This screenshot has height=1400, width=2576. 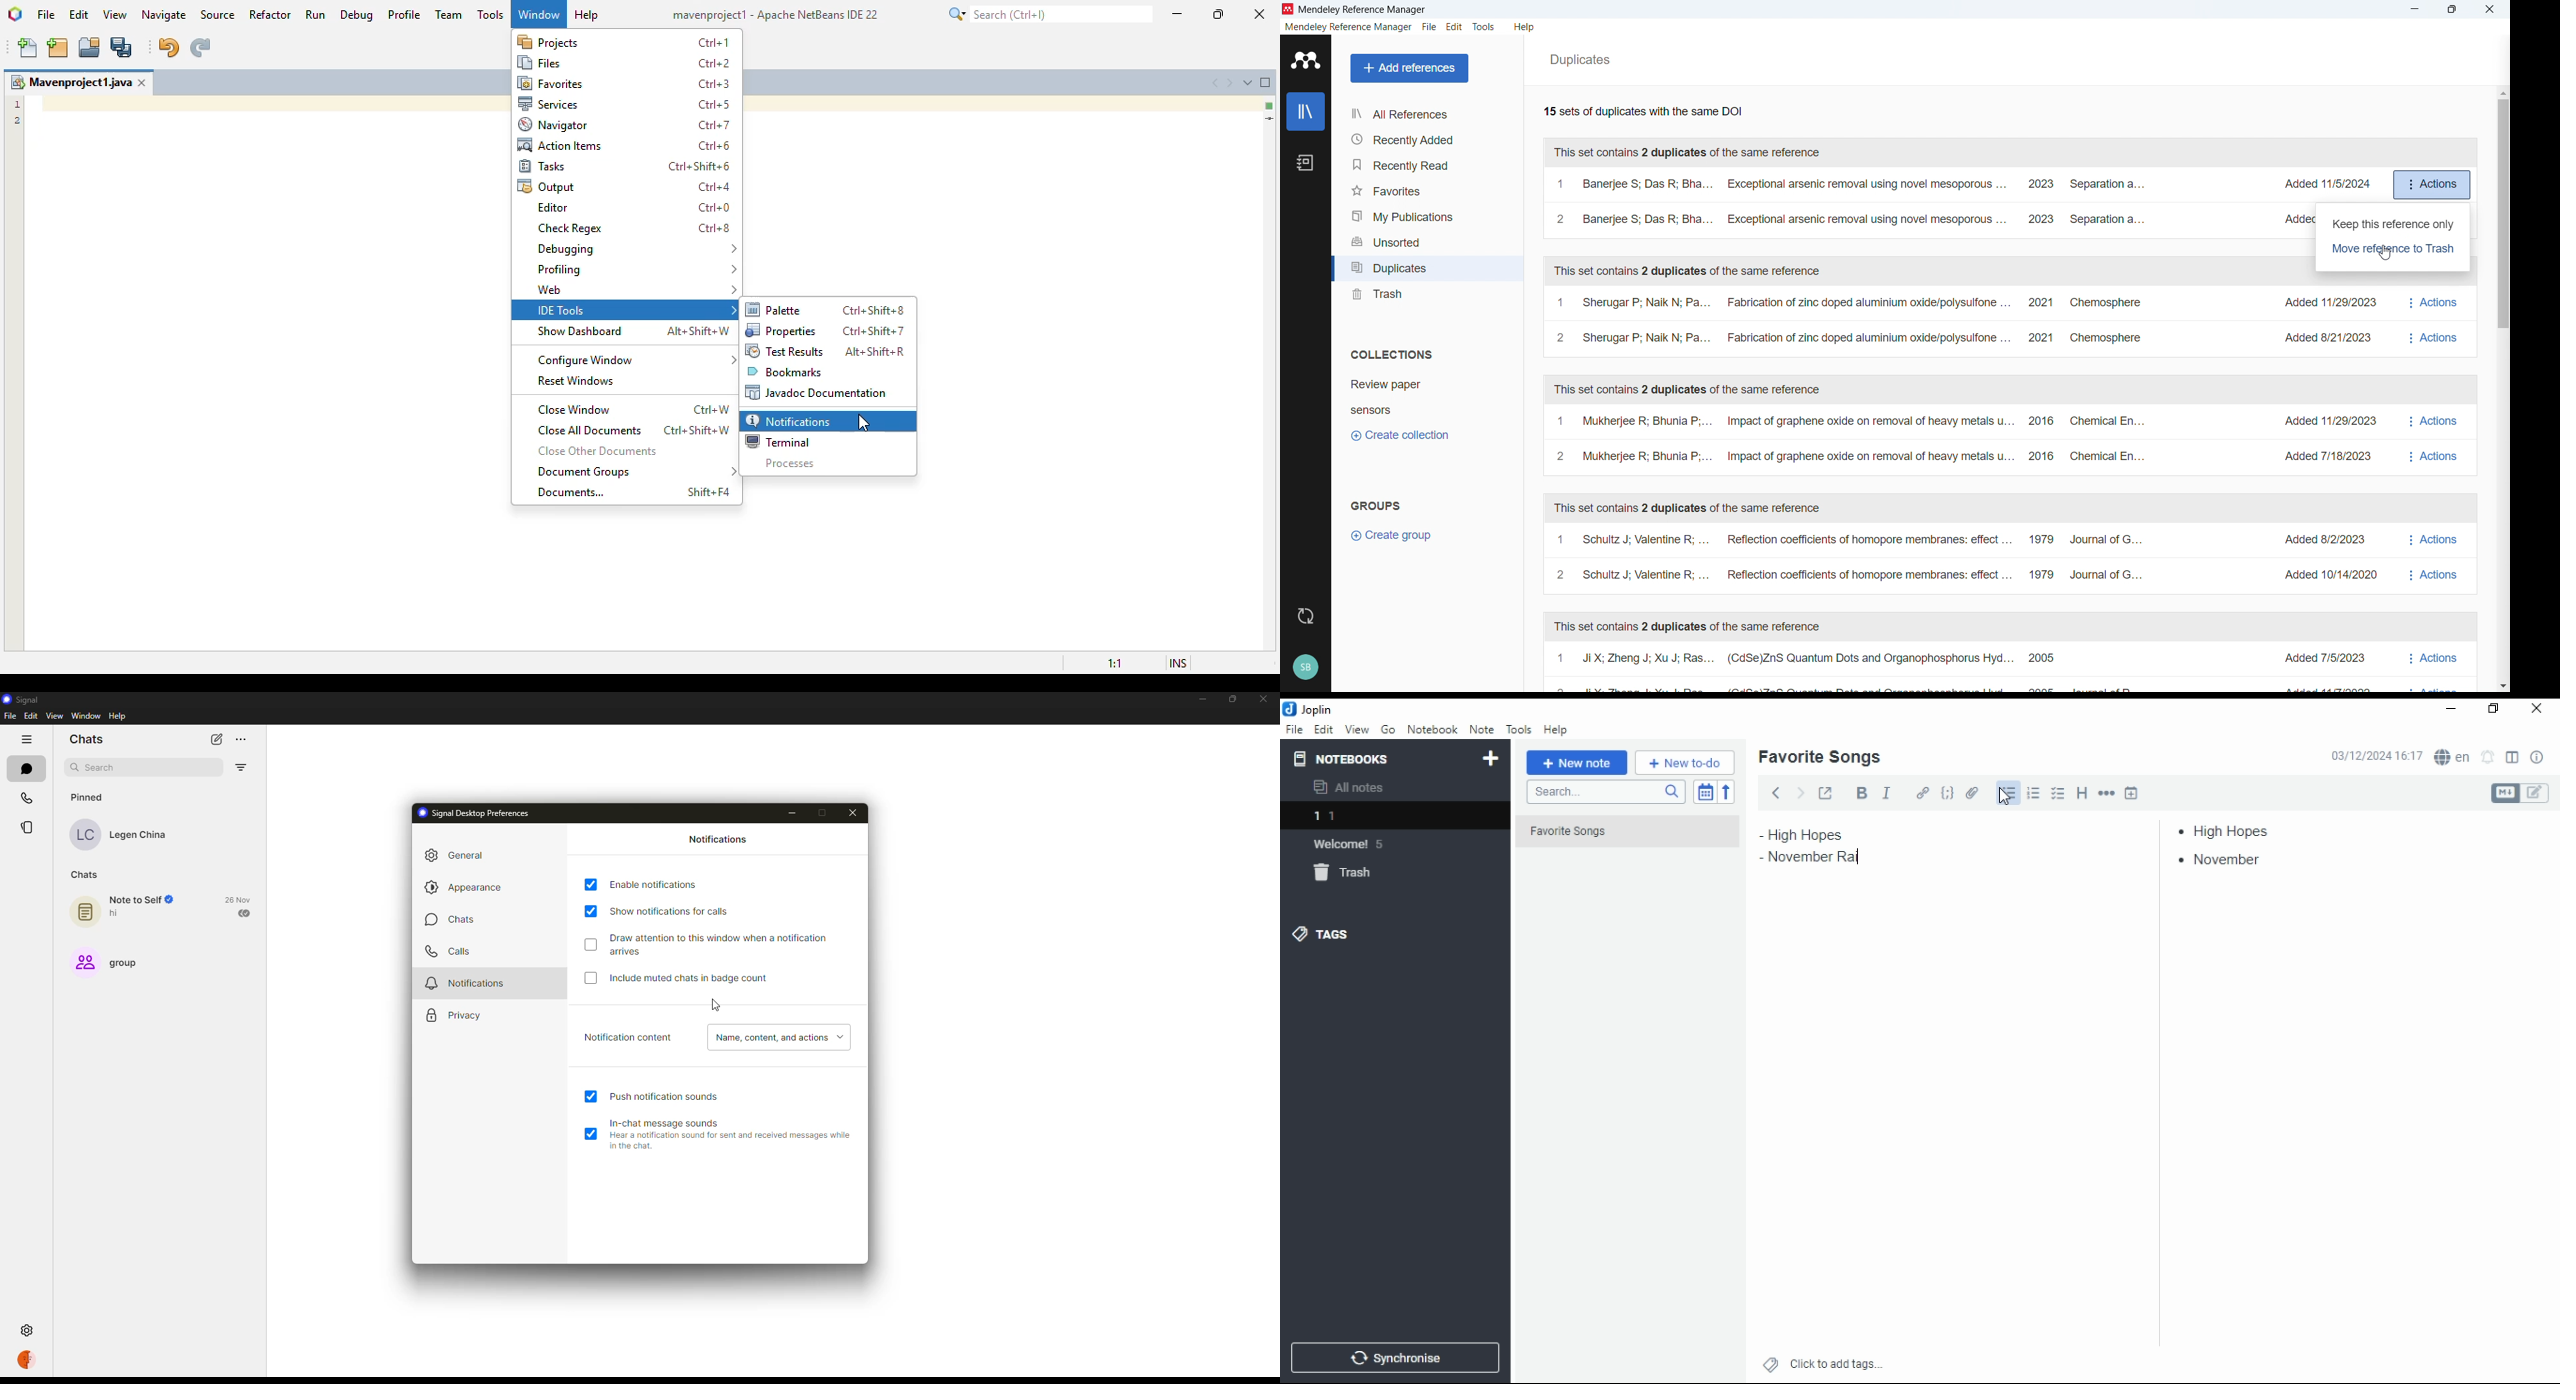 I want to click on logo, so click(x=15, y=14).